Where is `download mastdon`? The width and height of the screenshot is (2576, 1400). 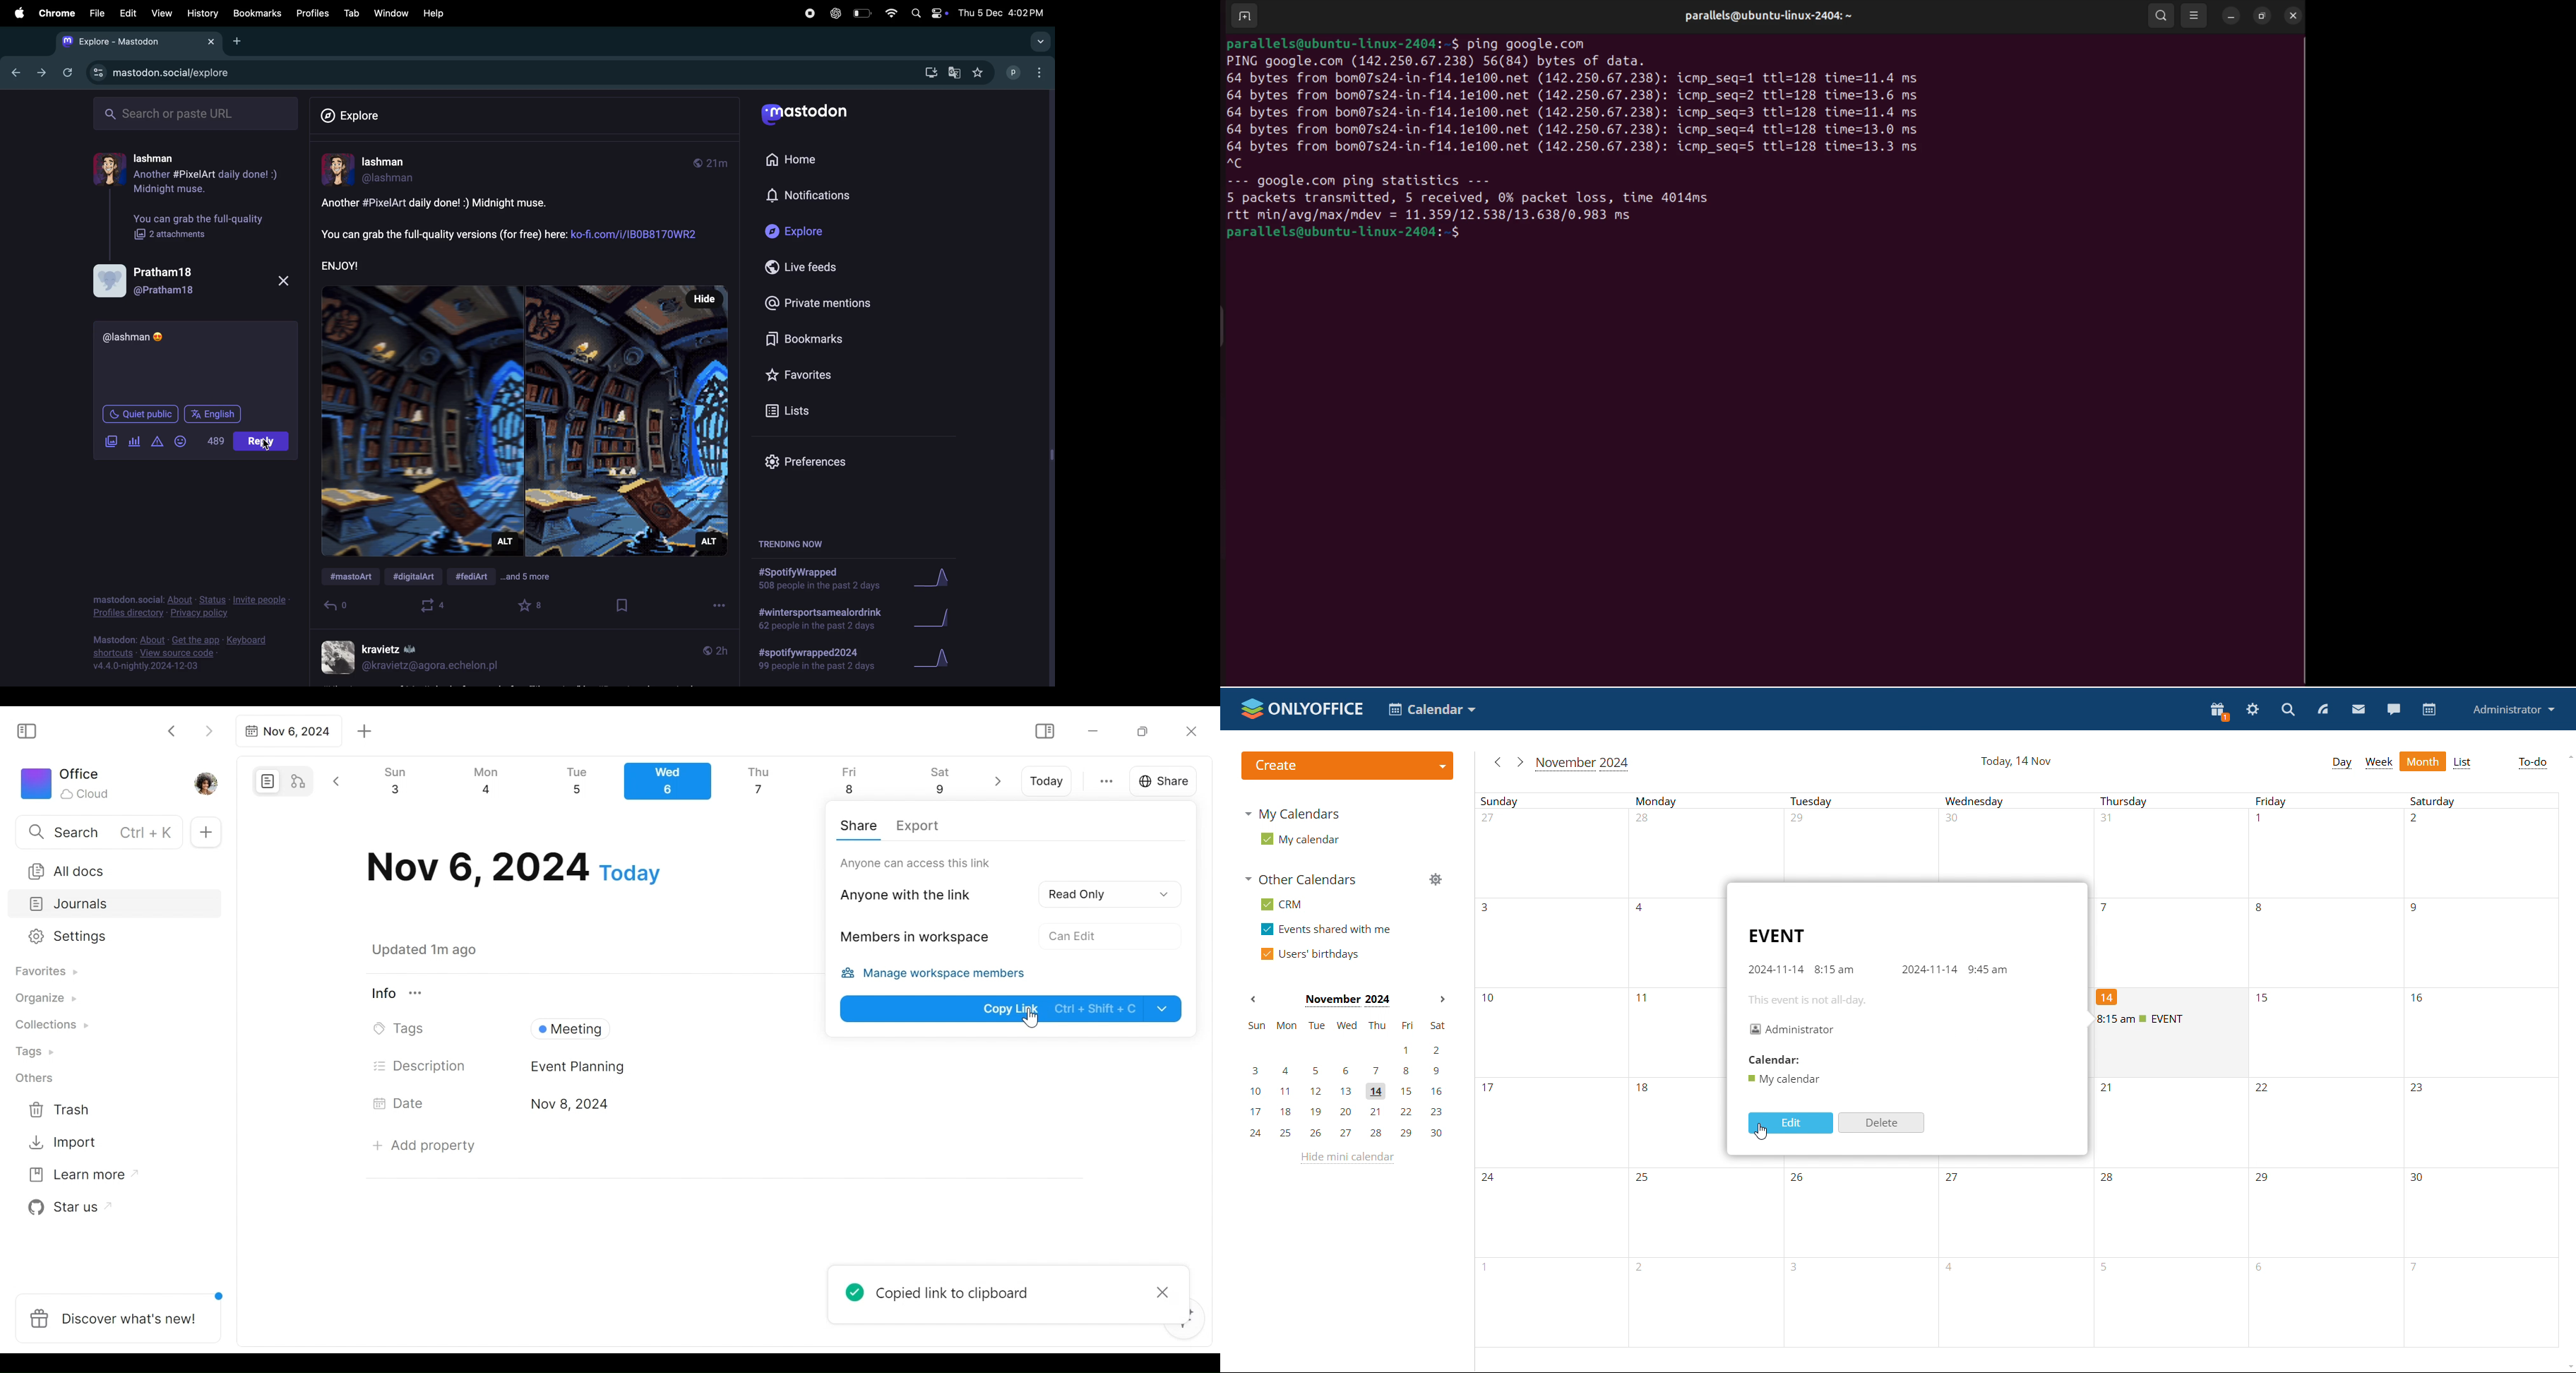
download mastdon is located at coordinates (930, 71).